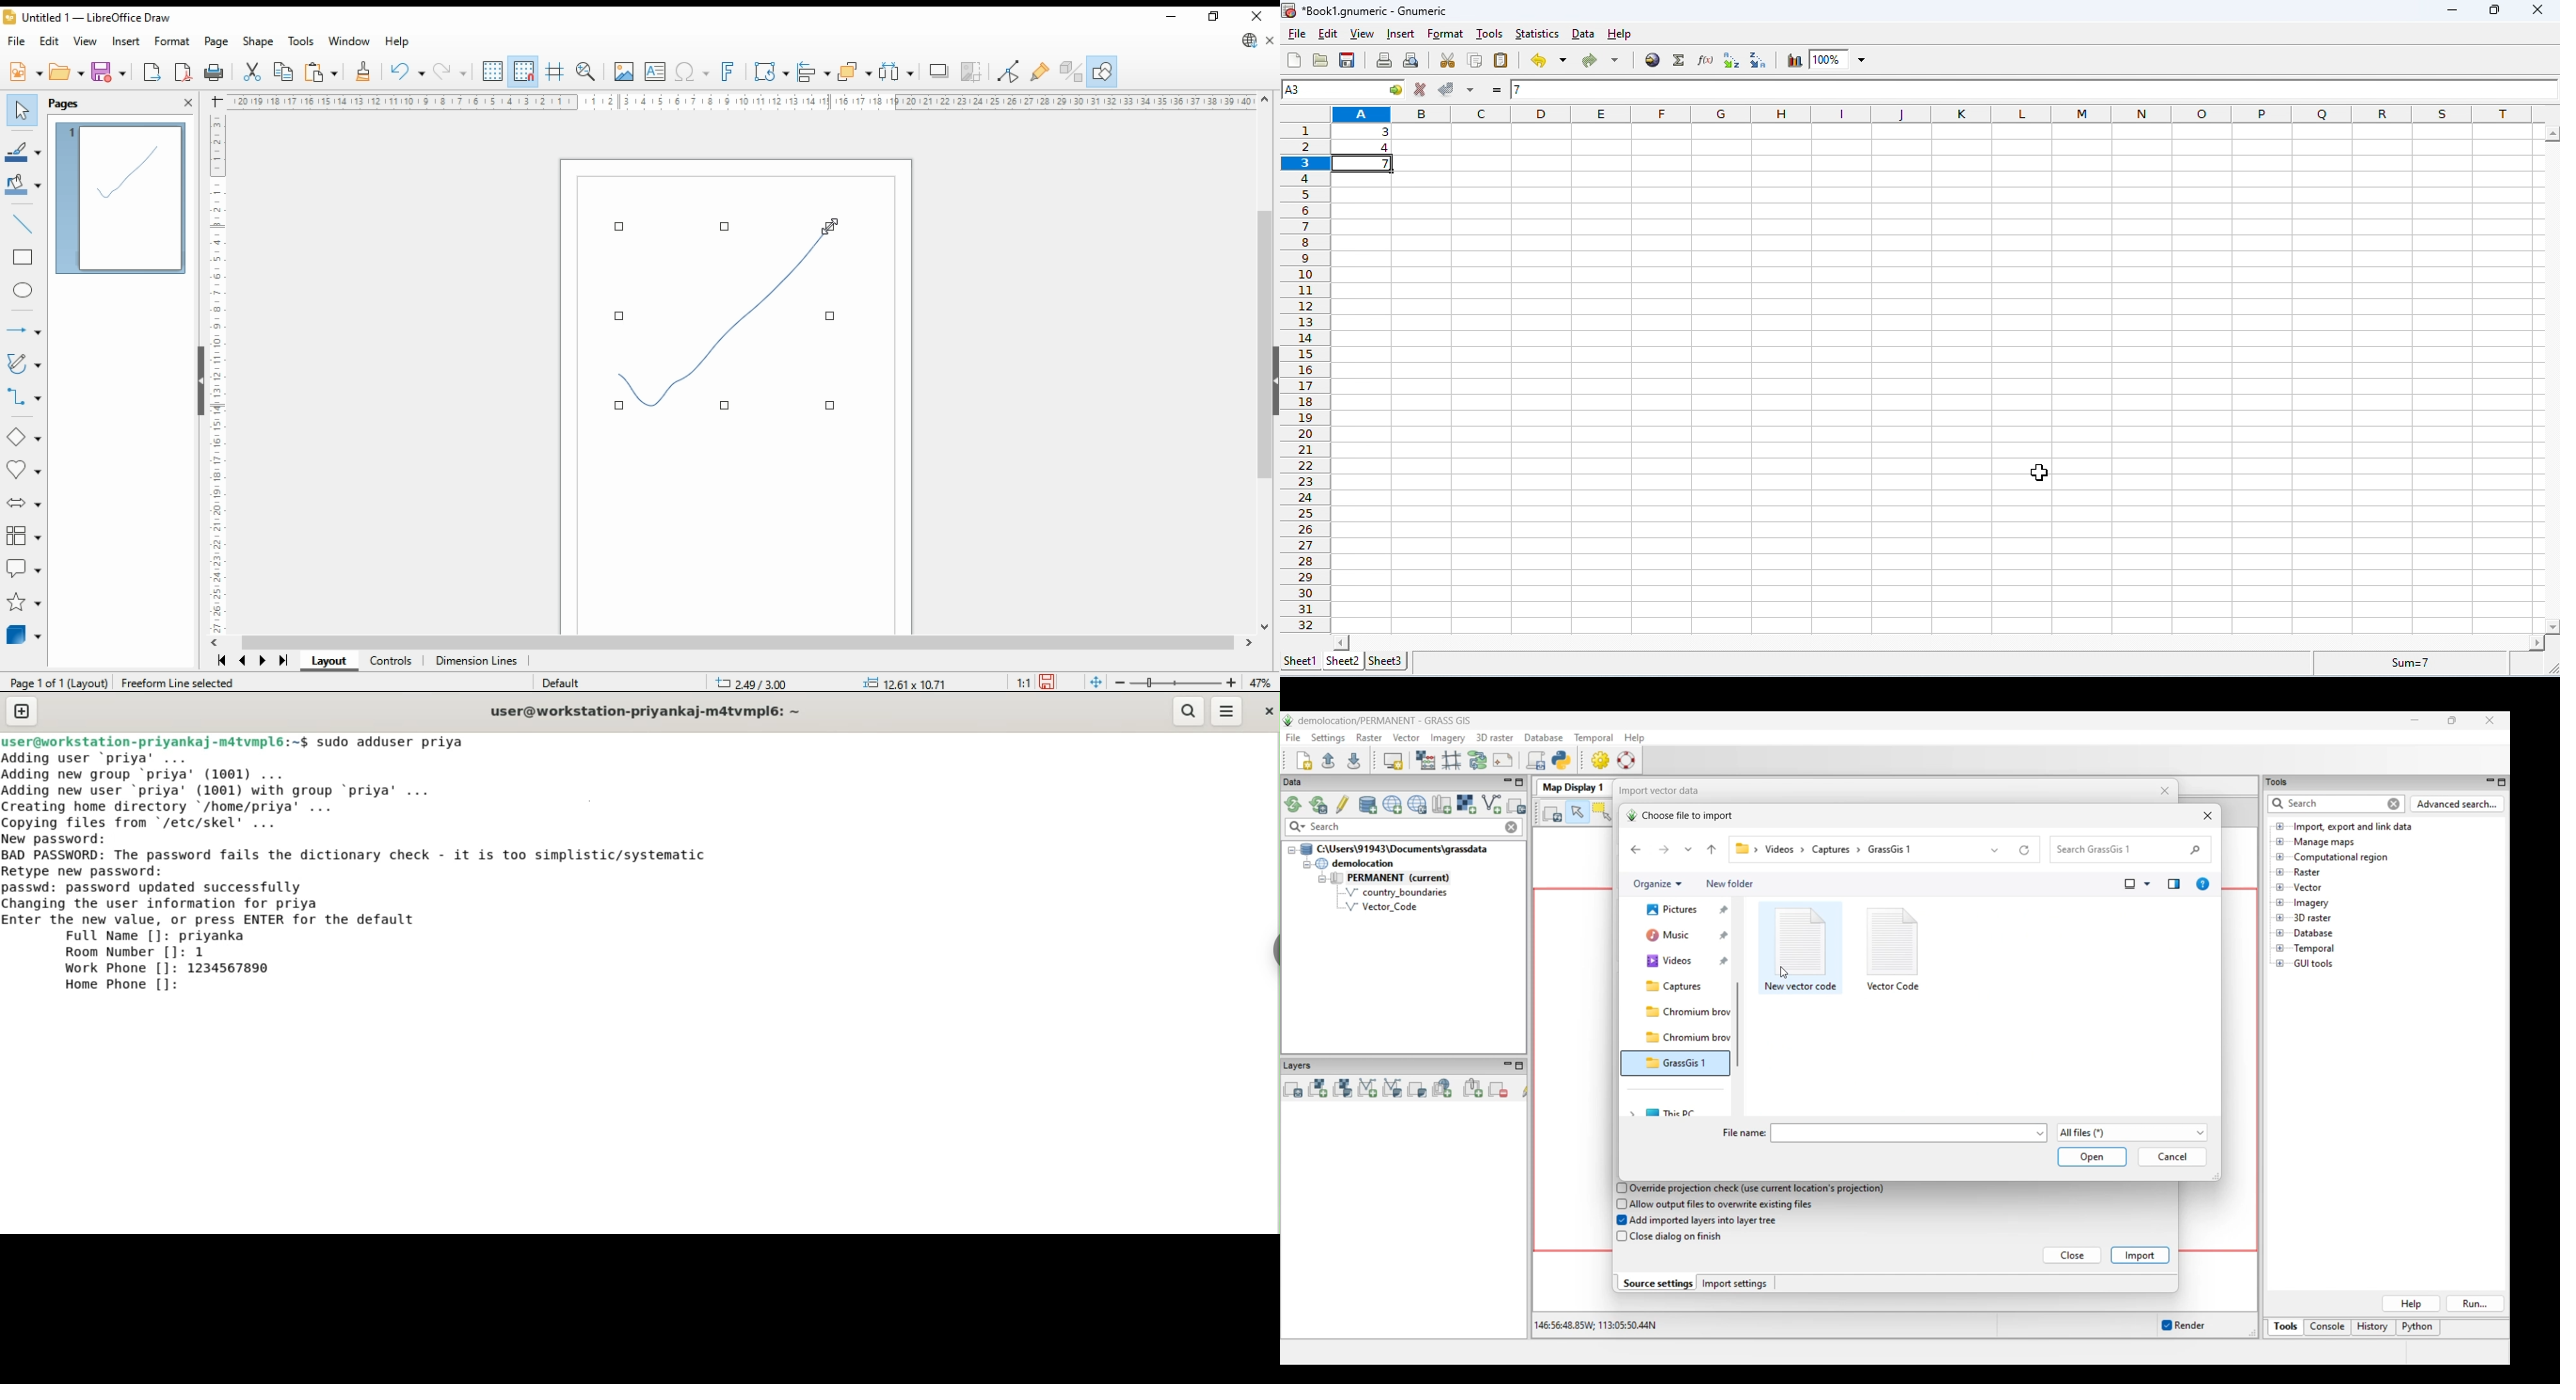  I want to click on helplines when moving, so click(556, 72).